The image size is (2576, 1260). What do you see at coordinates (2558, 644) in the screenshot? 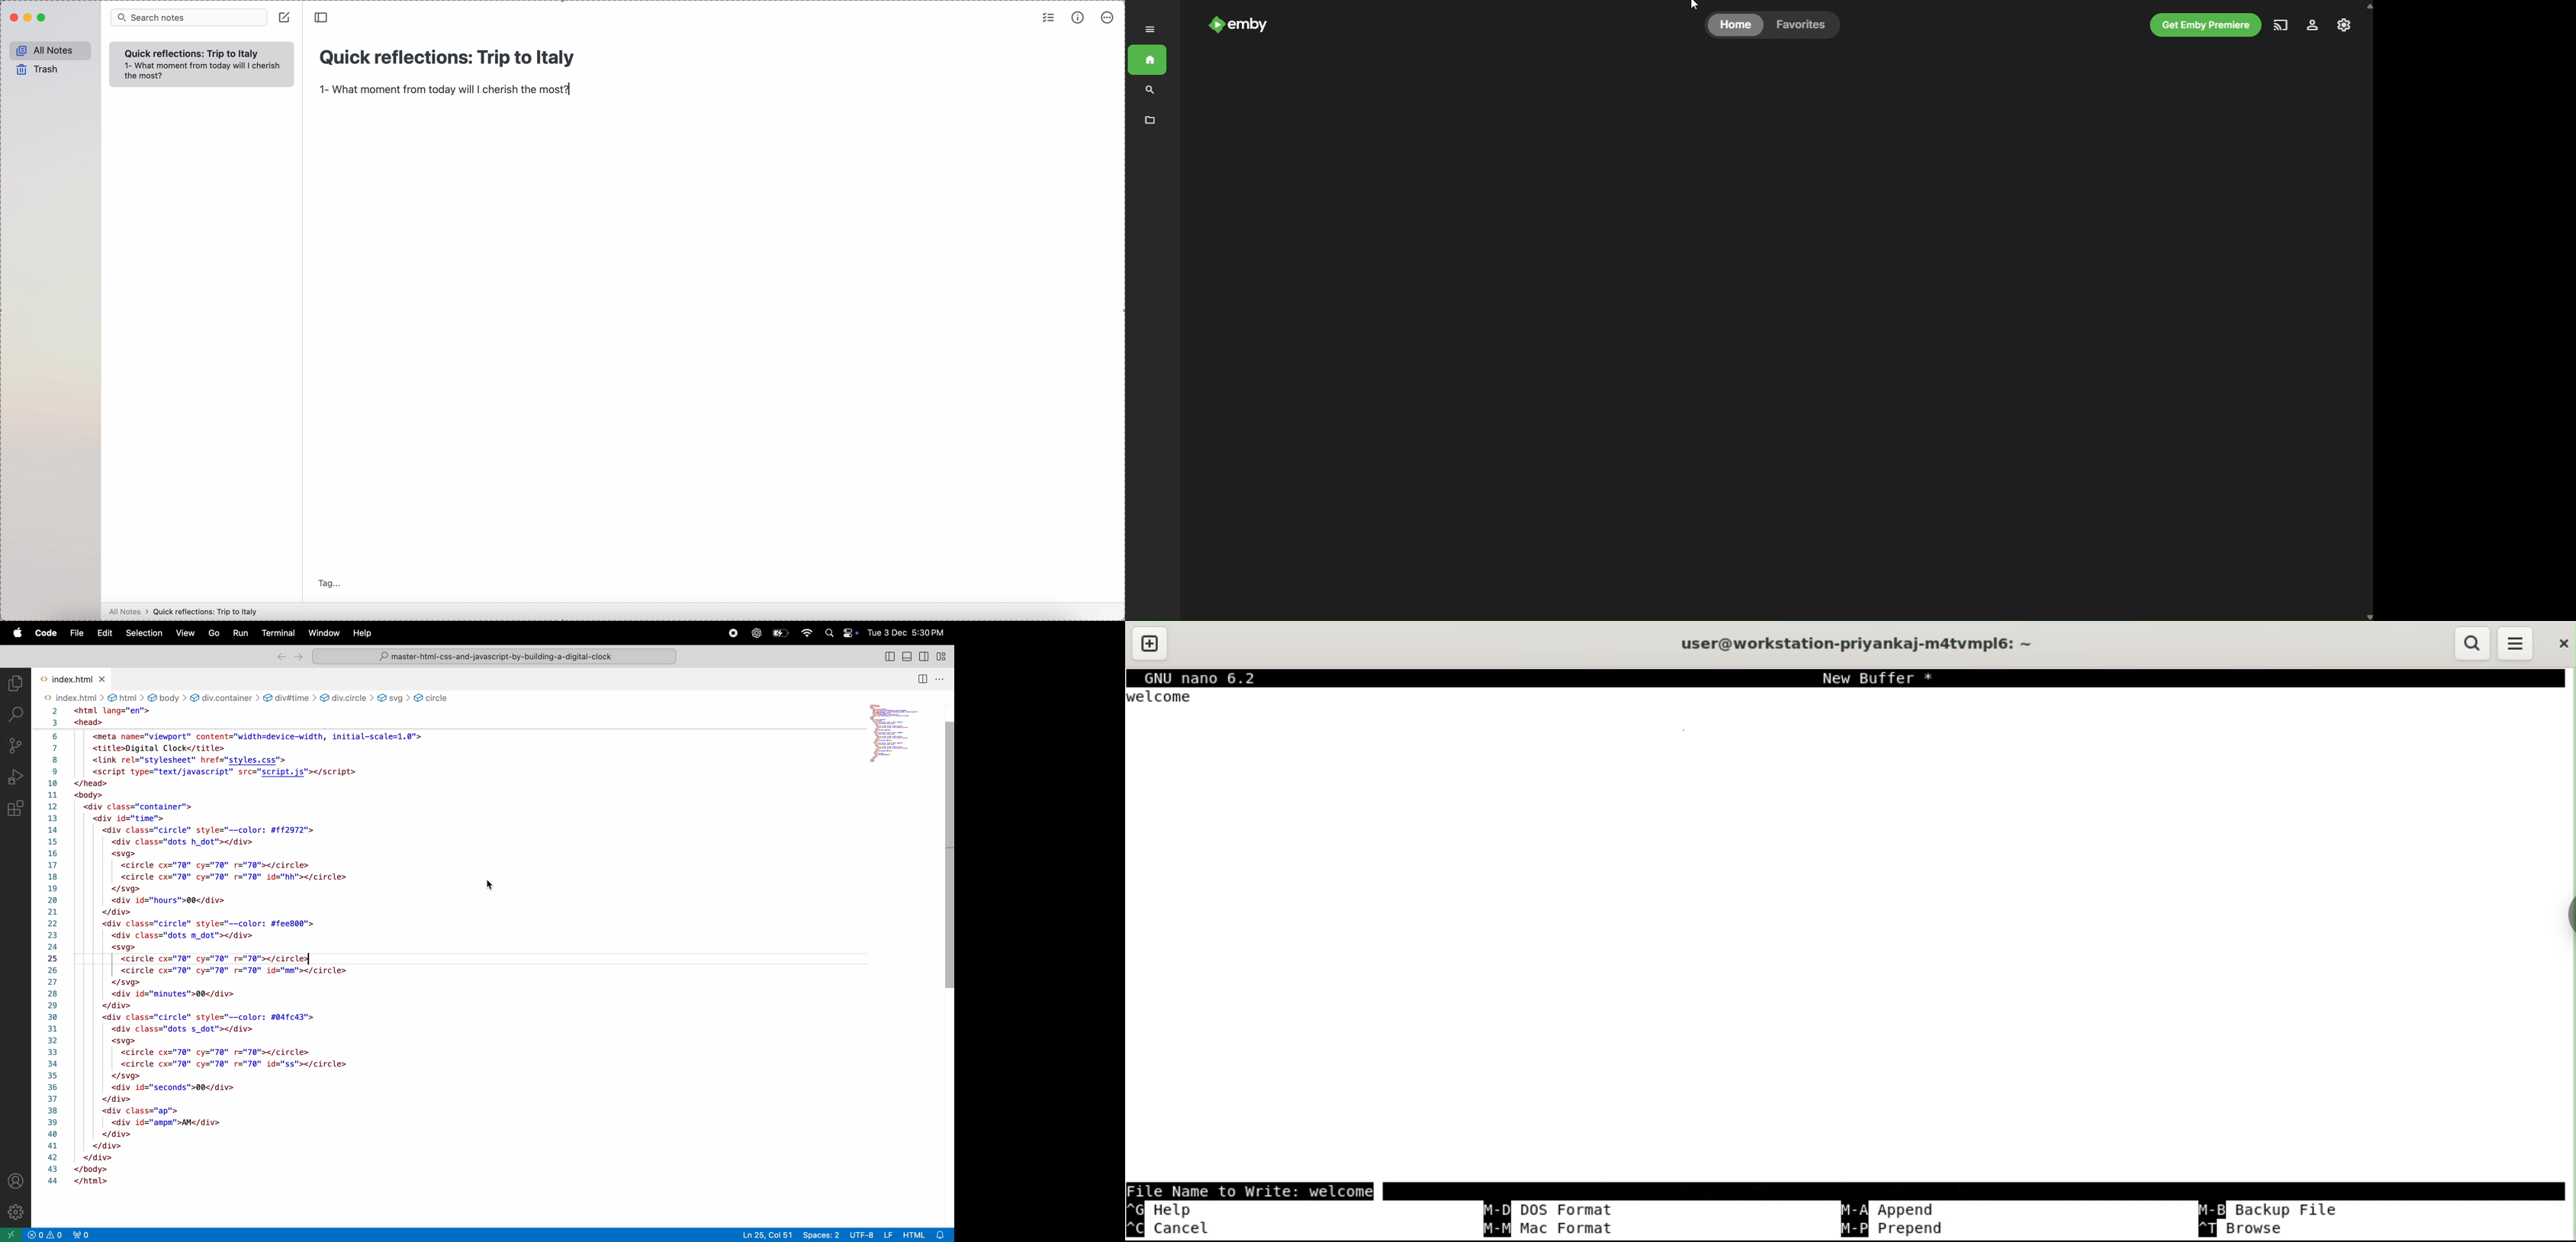
I see `close` at bounding box center [2558, 644].